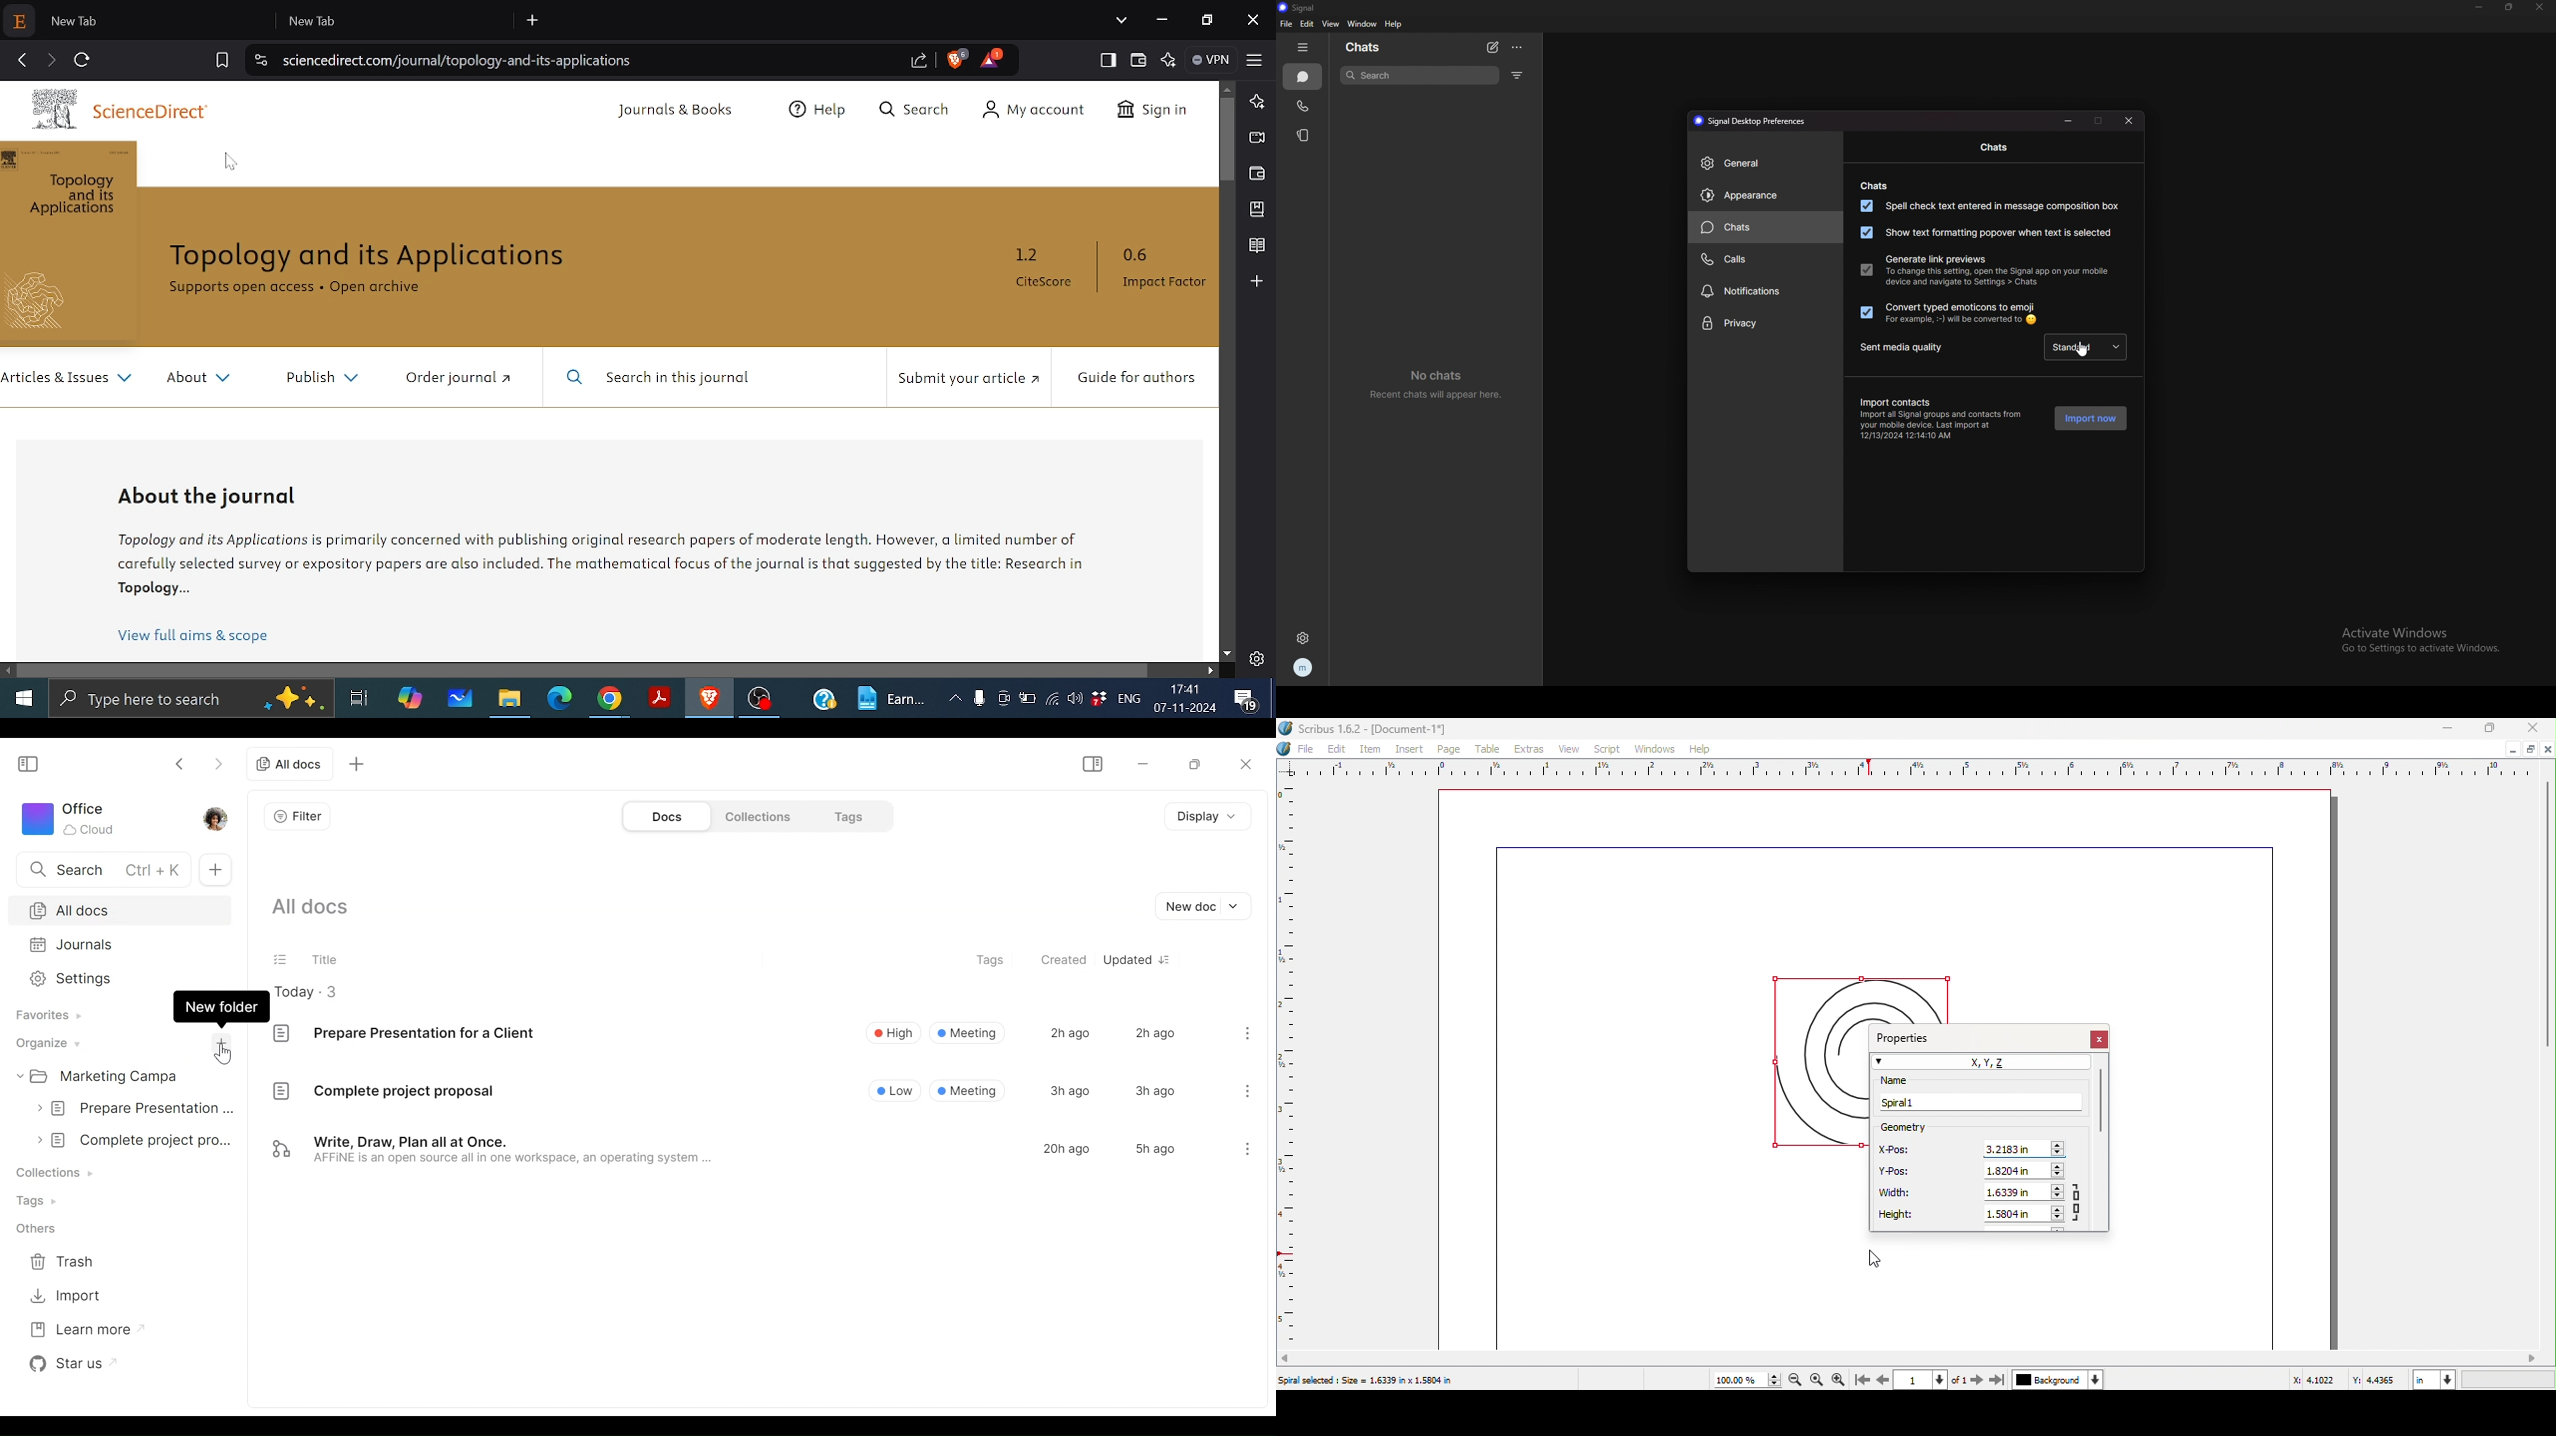  What do you see at coordinates (1518, 47) in the screenshot?
I see `options` at bounding box center [1518, 47].